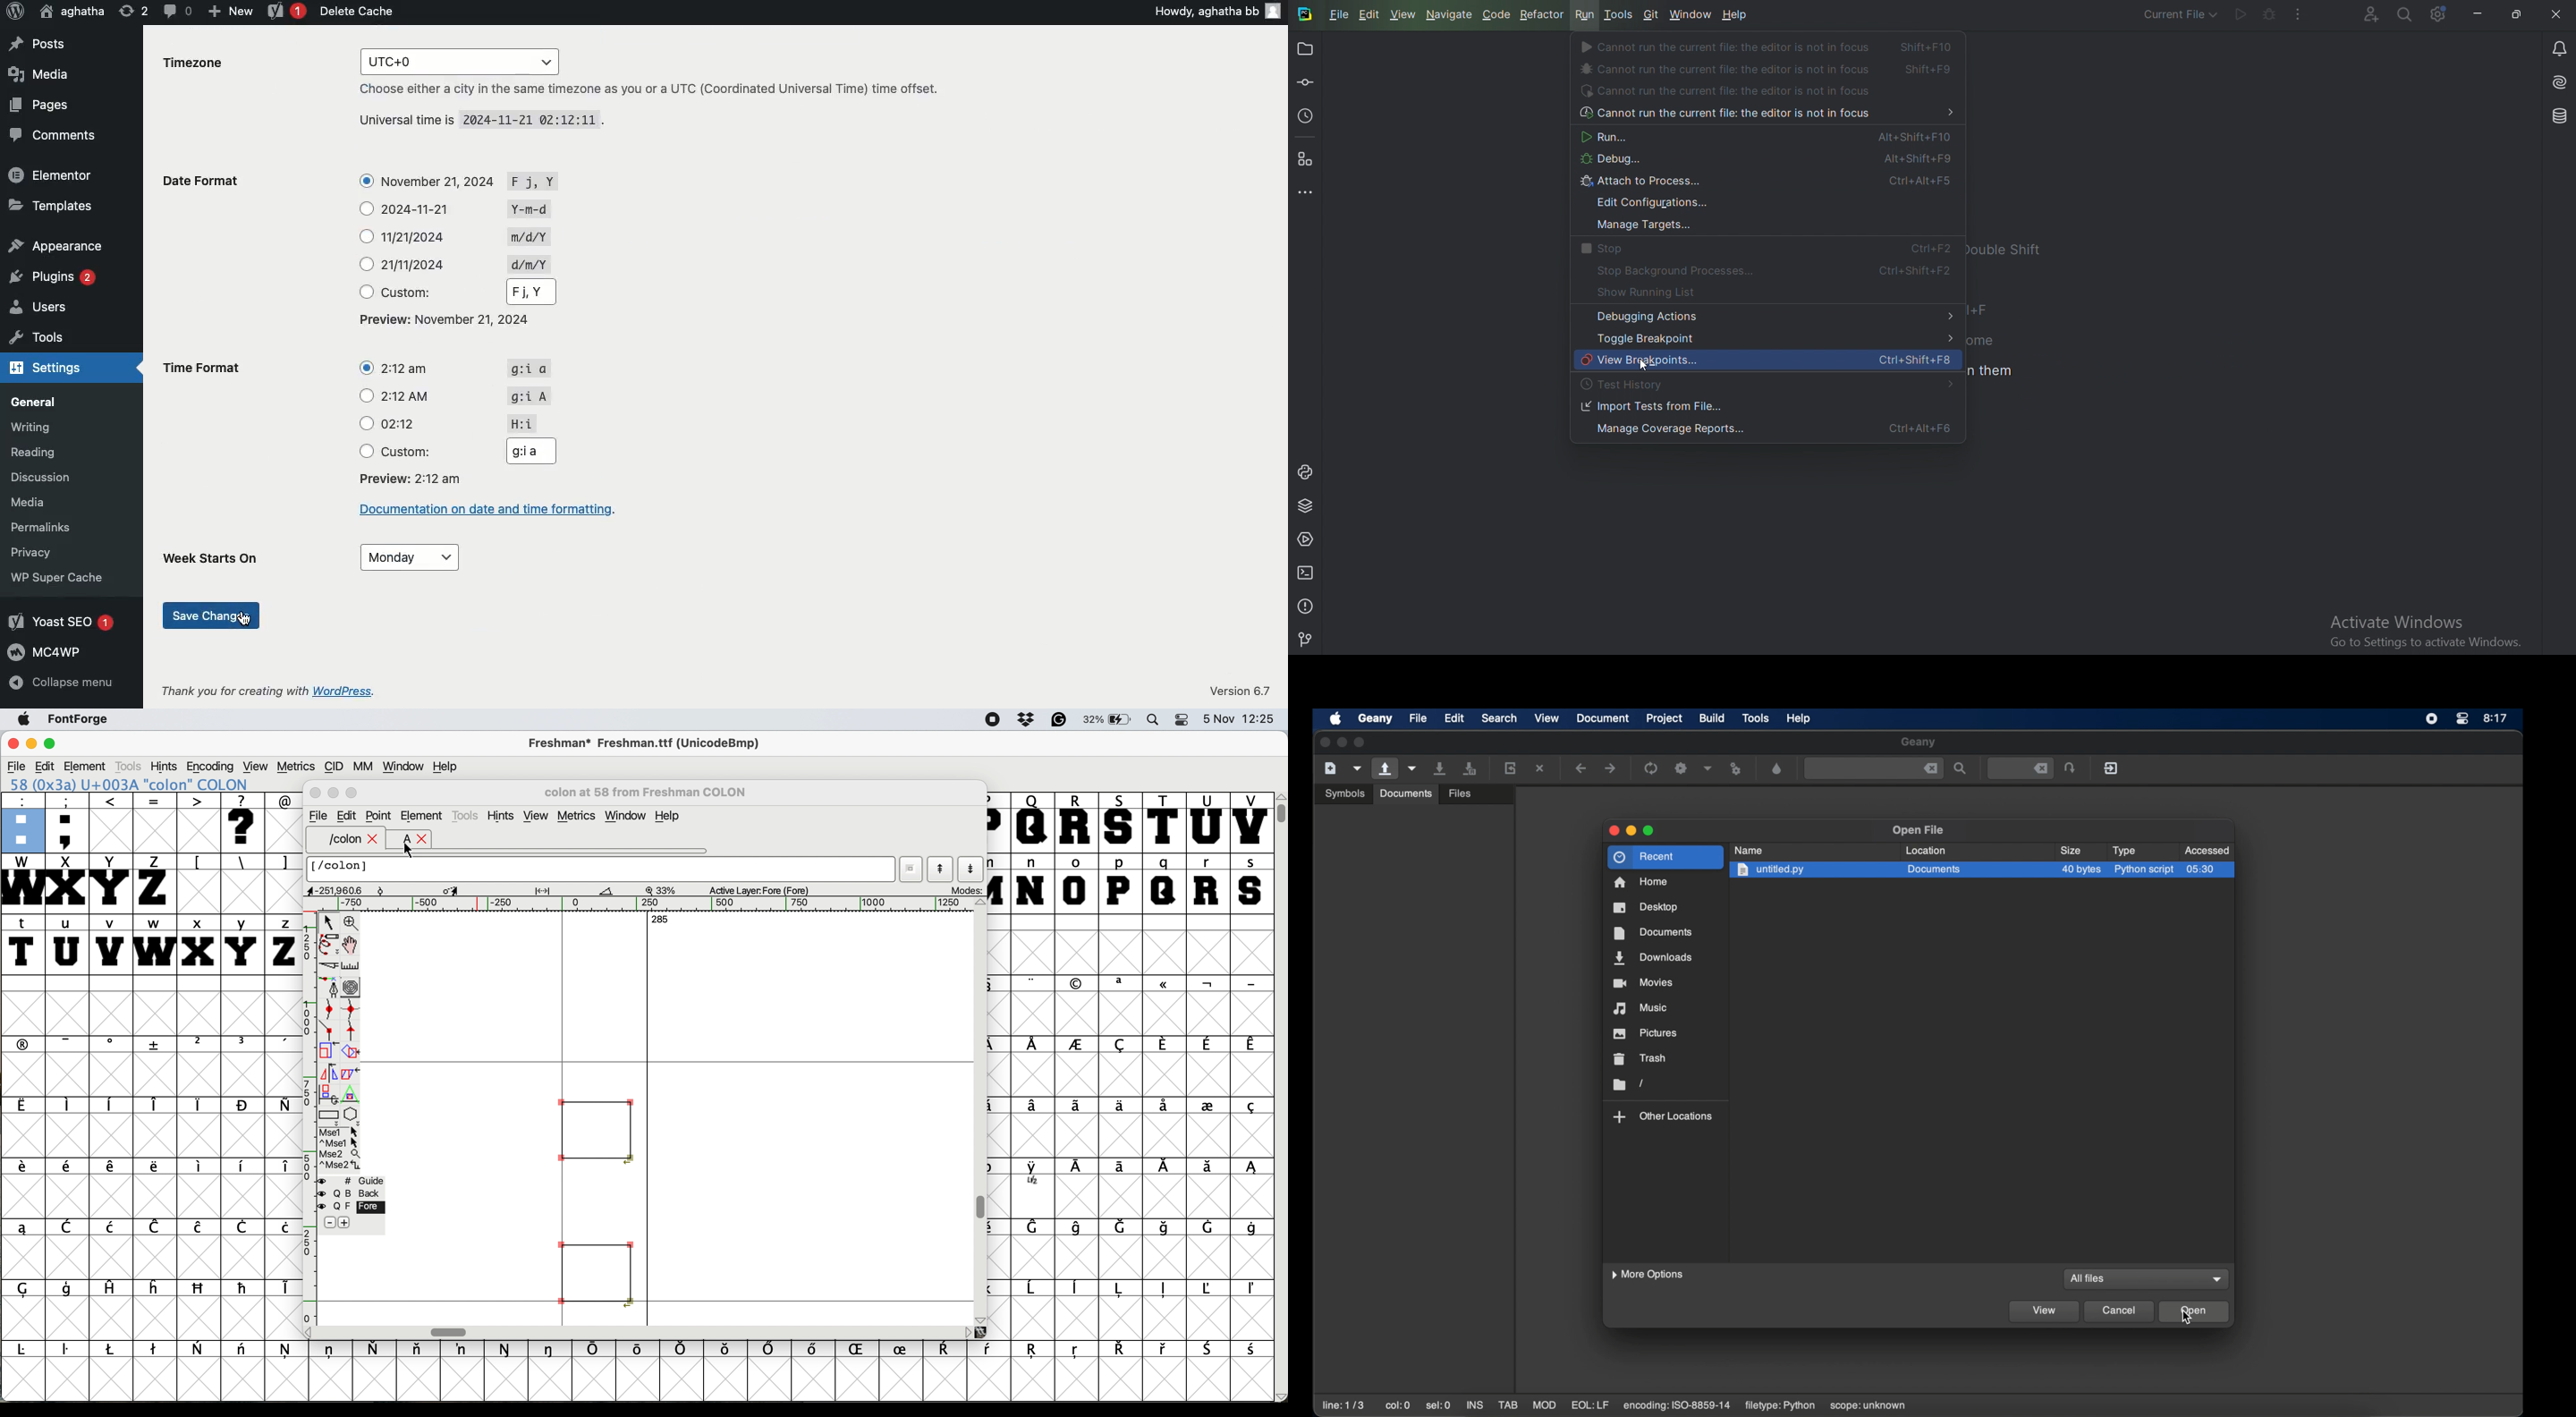  What do you see at coordinates (54, 479) in the screenshot?
I see `Discussion` at bounding box center [54, 479].